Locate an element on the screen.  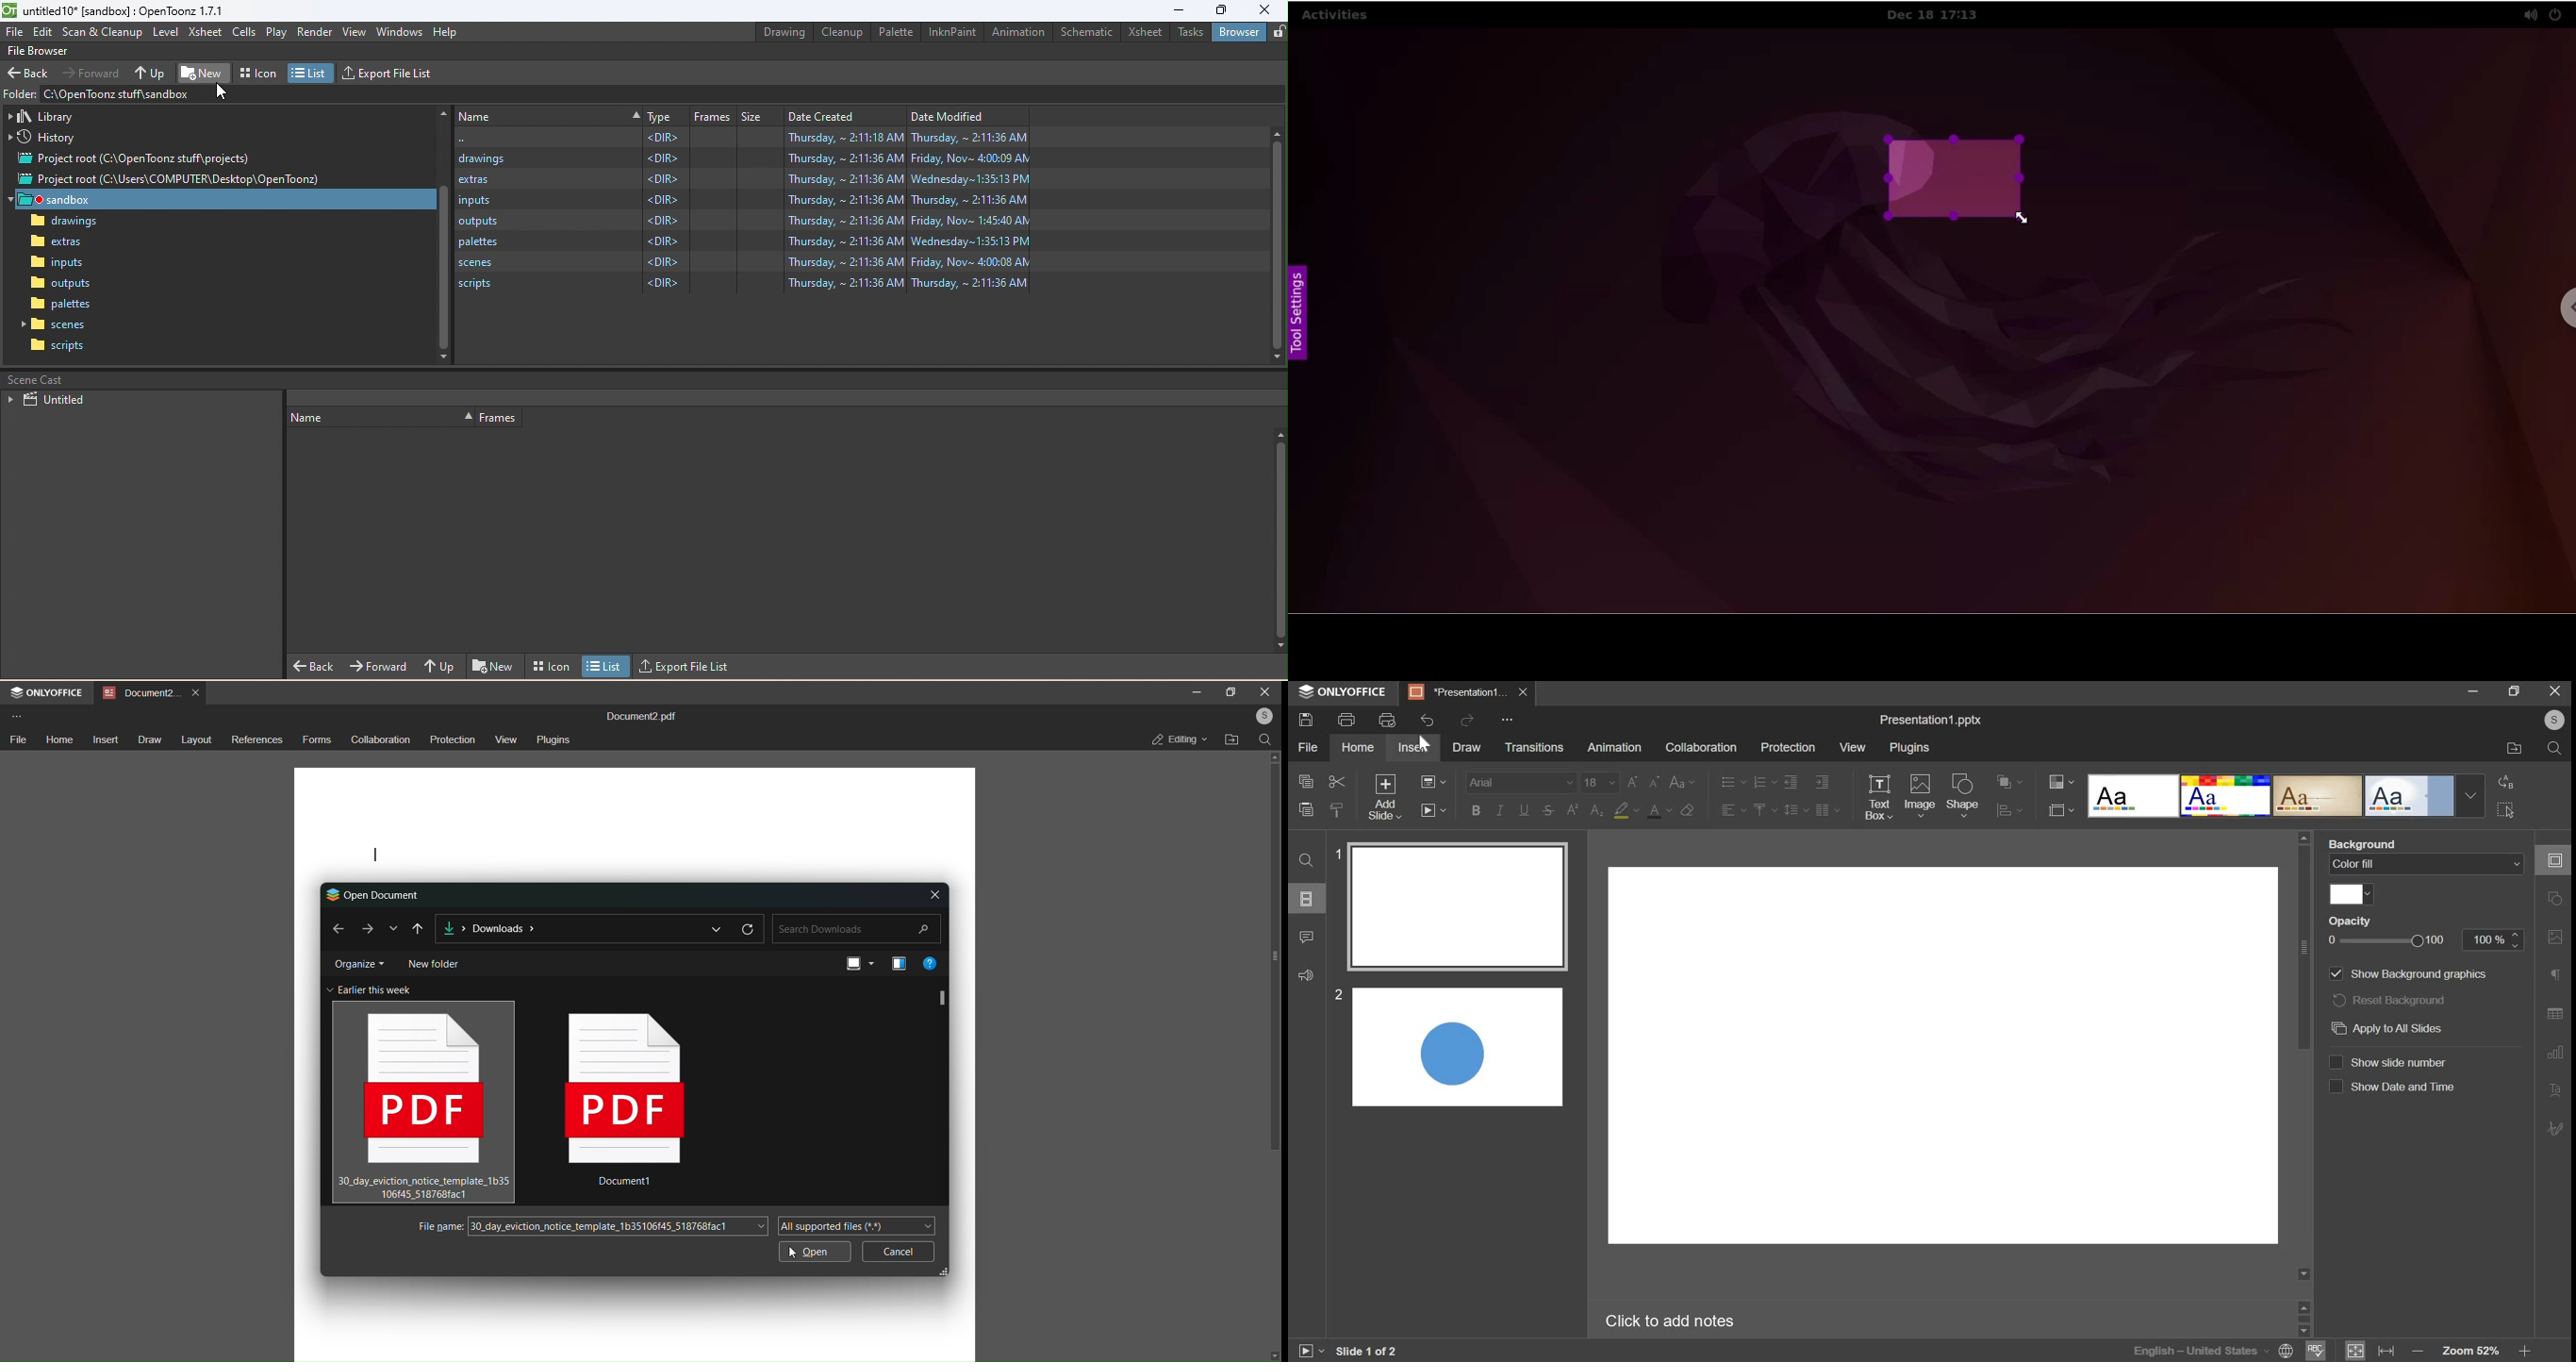
spell check is located at coordinates (2316, 1351).